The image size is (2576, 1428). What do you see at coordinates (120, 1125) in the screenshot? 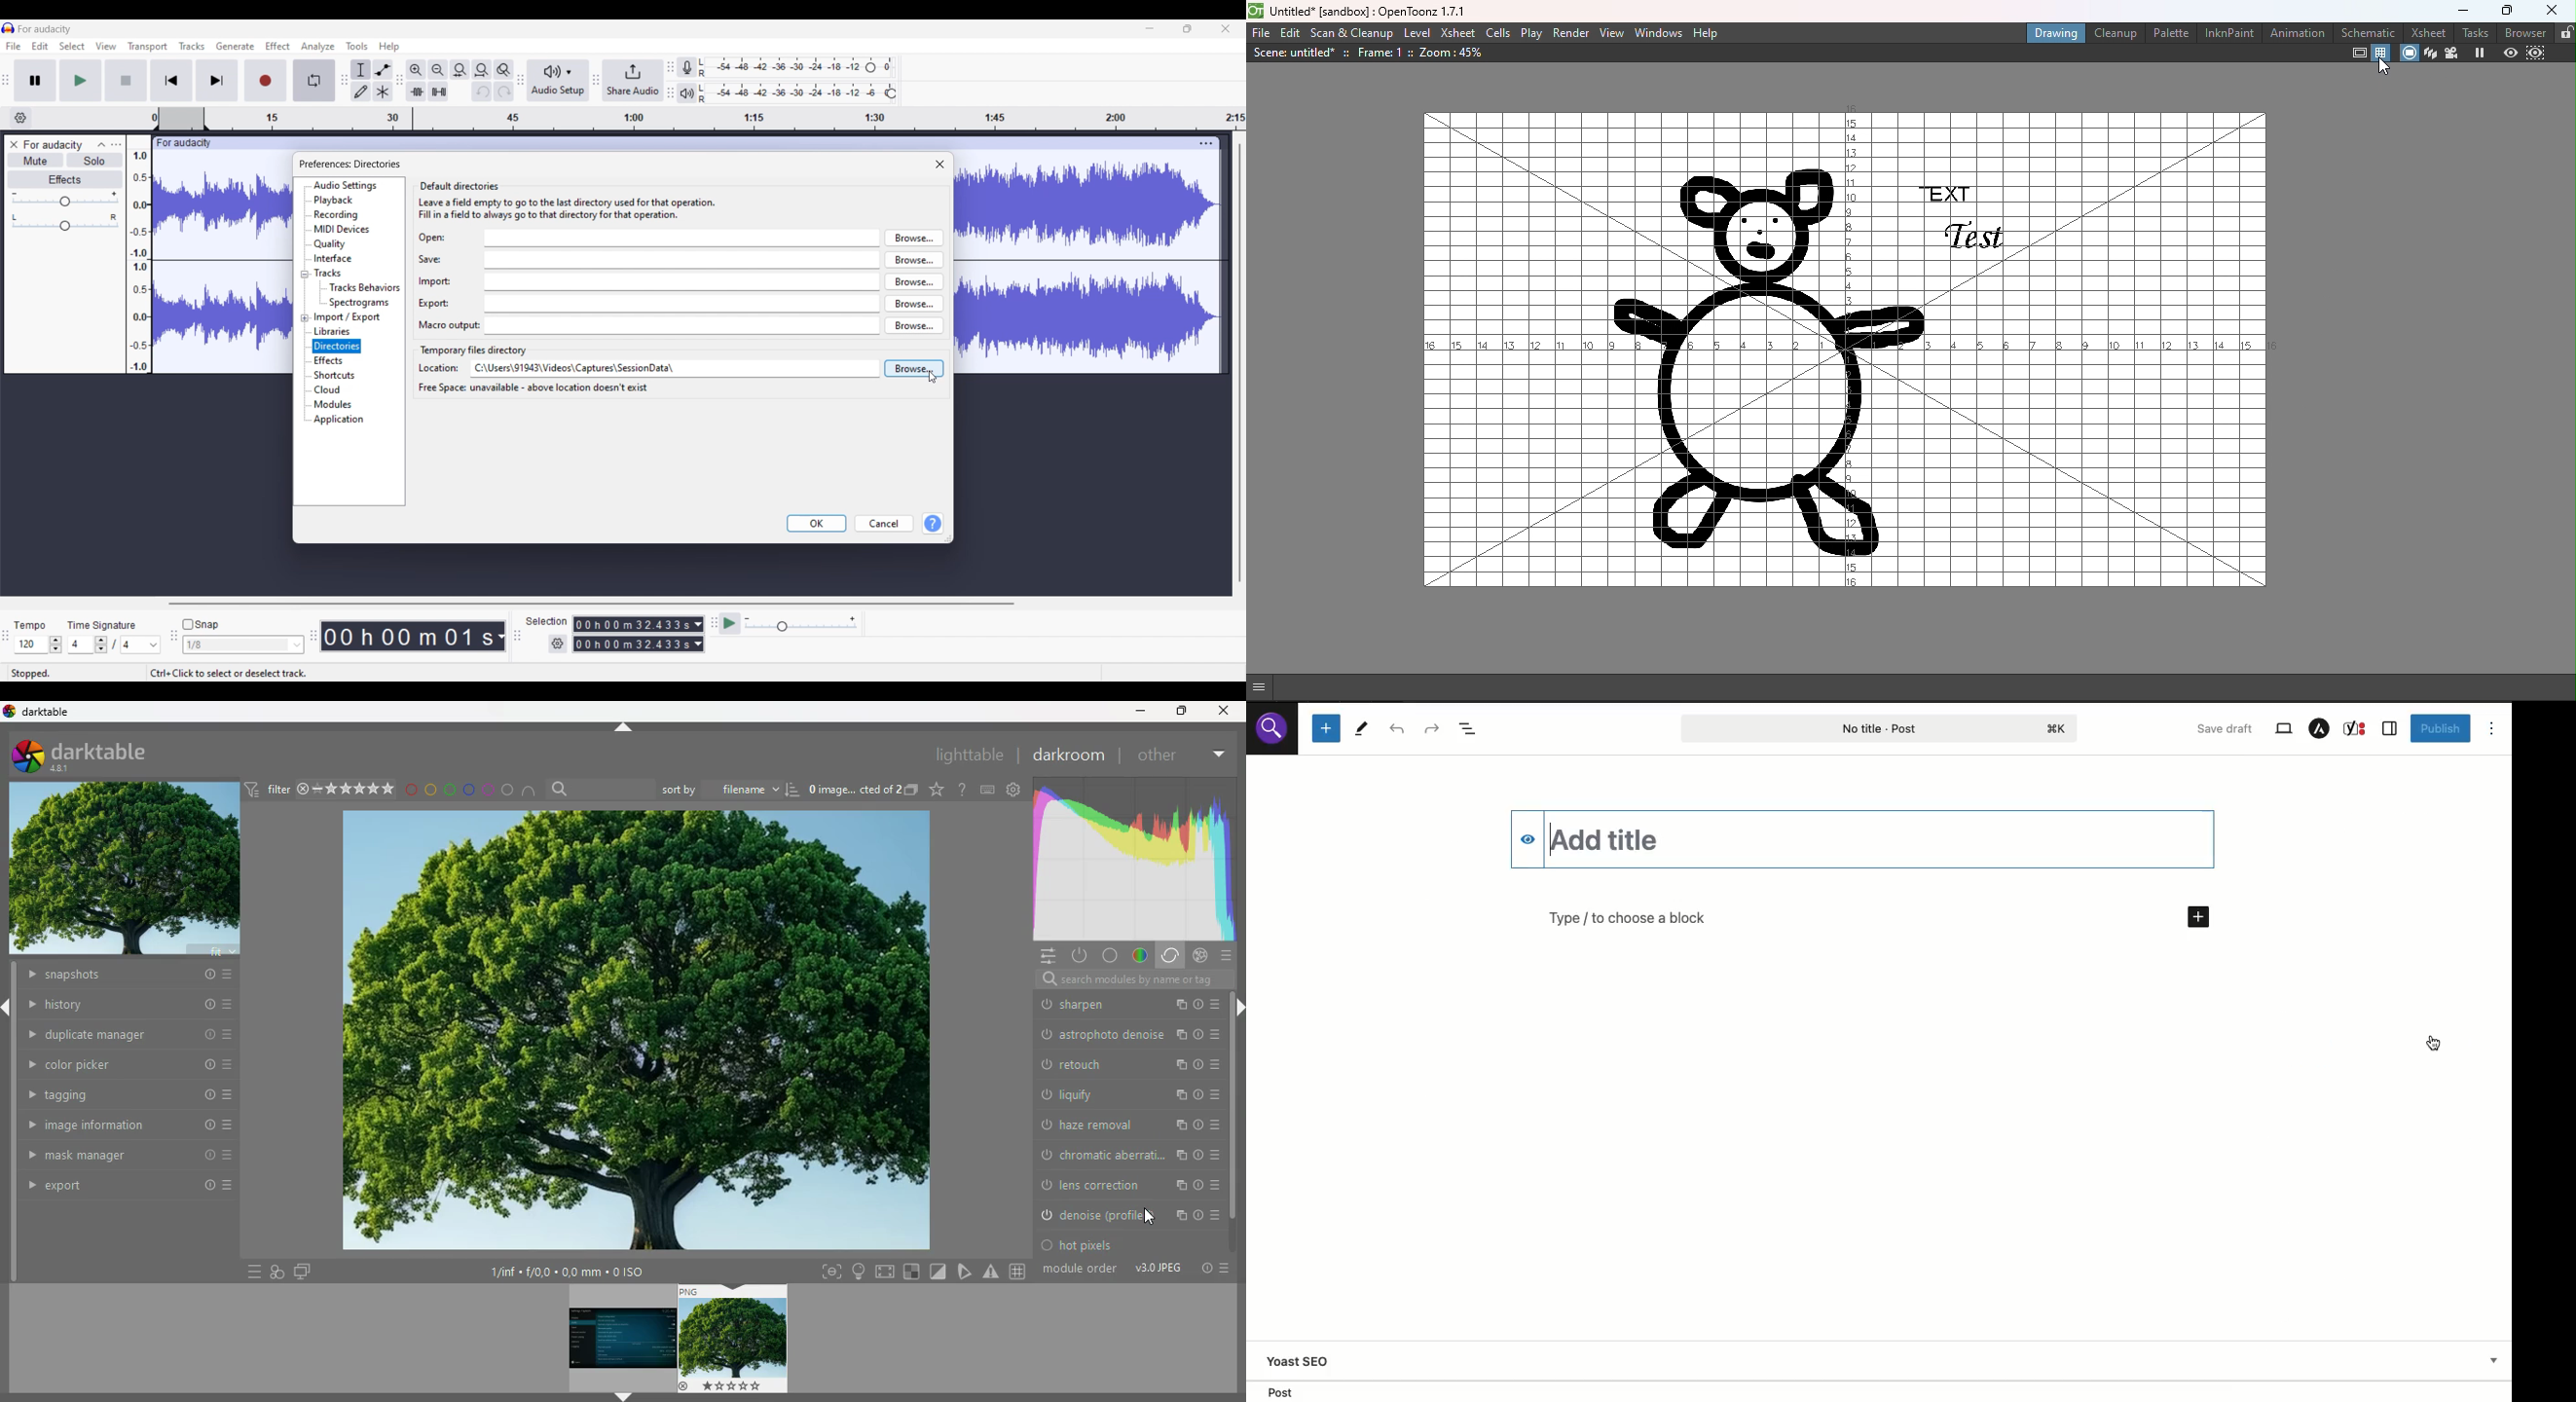
I see `image information` at bounding box center [120, 1125].